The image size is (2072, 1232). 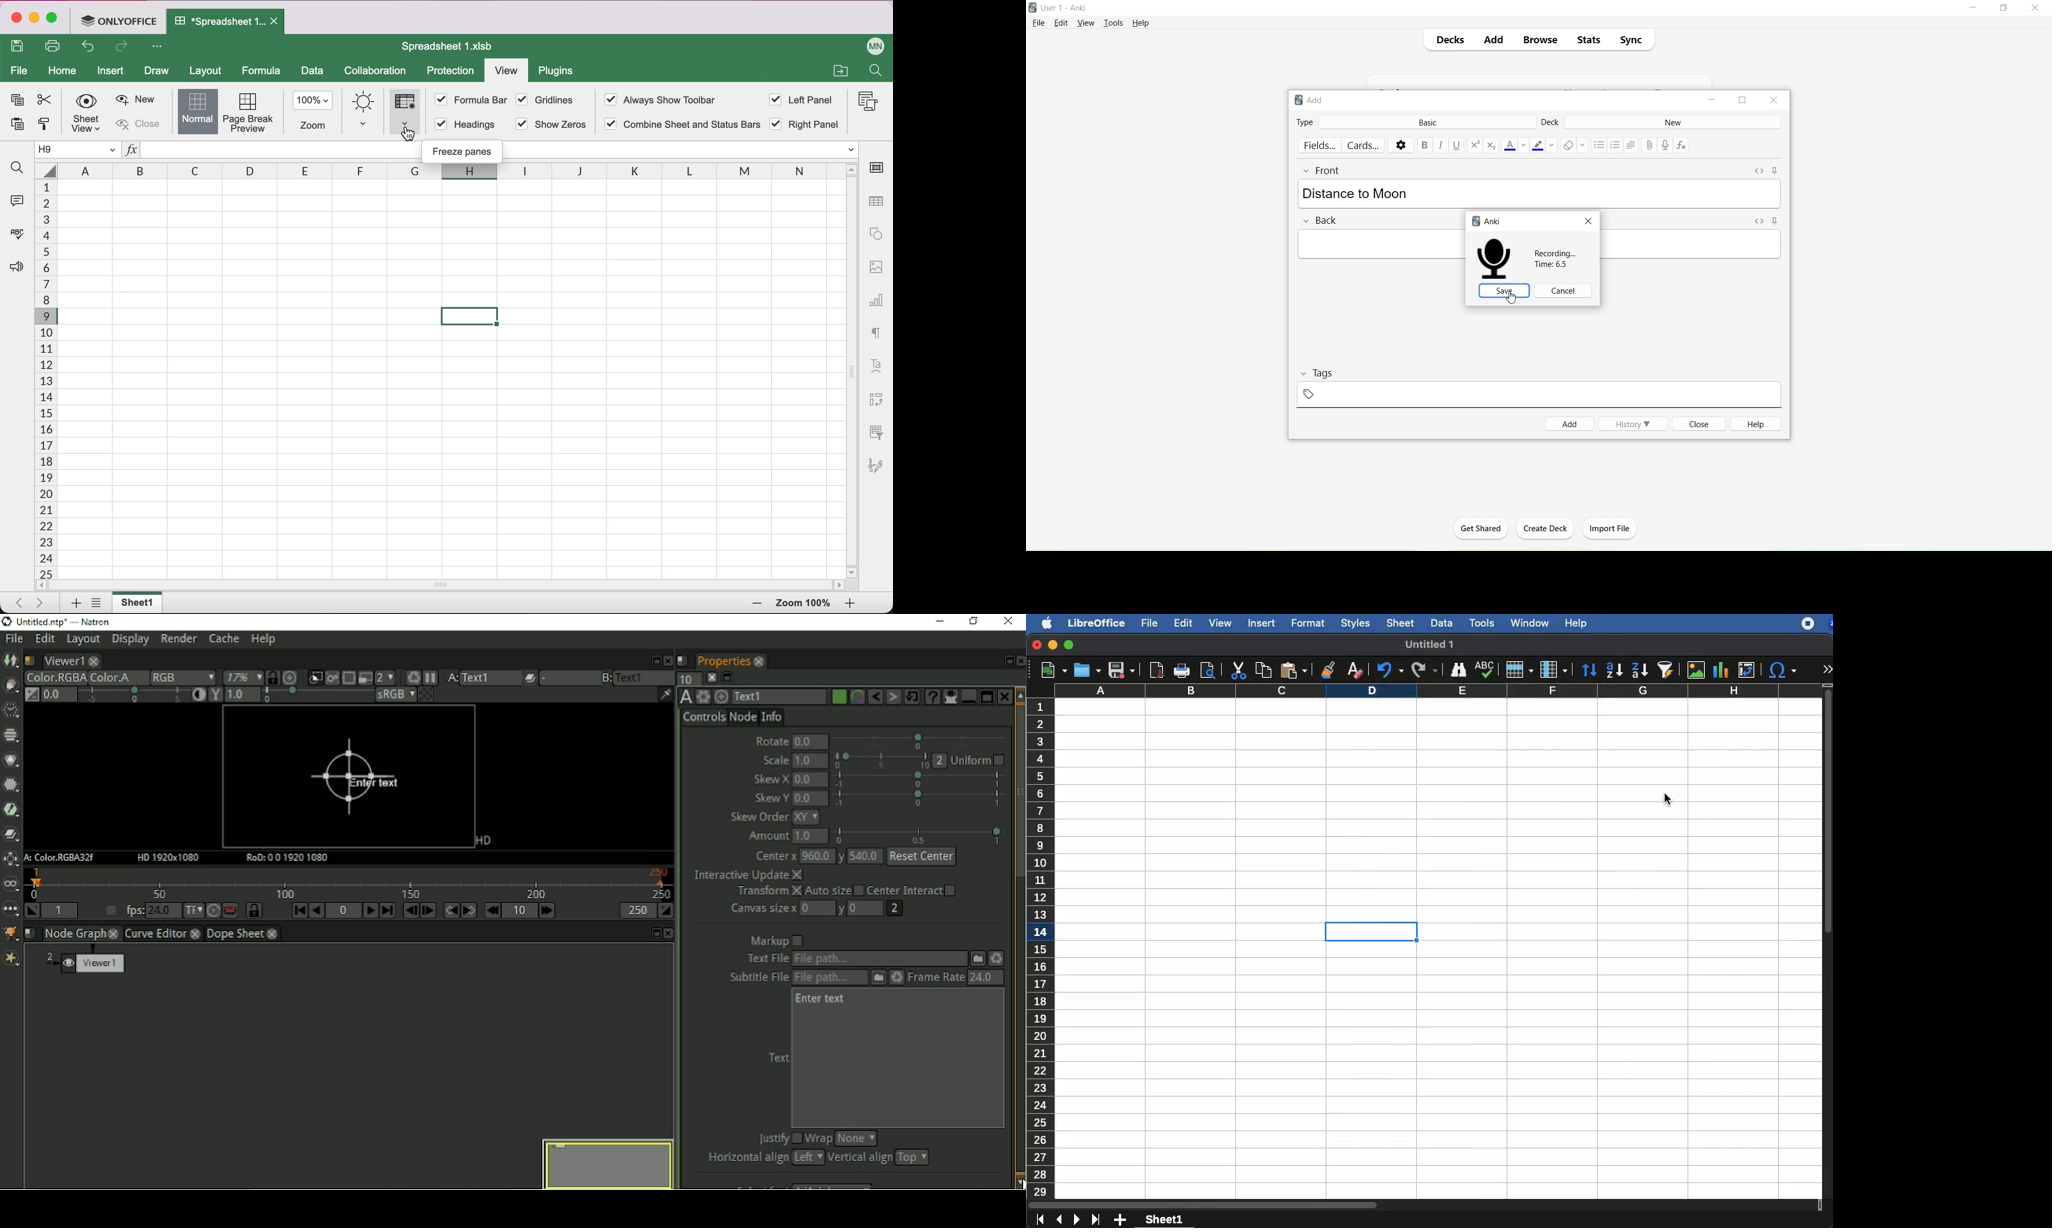 I want to click on , so click(x=874, y=201).